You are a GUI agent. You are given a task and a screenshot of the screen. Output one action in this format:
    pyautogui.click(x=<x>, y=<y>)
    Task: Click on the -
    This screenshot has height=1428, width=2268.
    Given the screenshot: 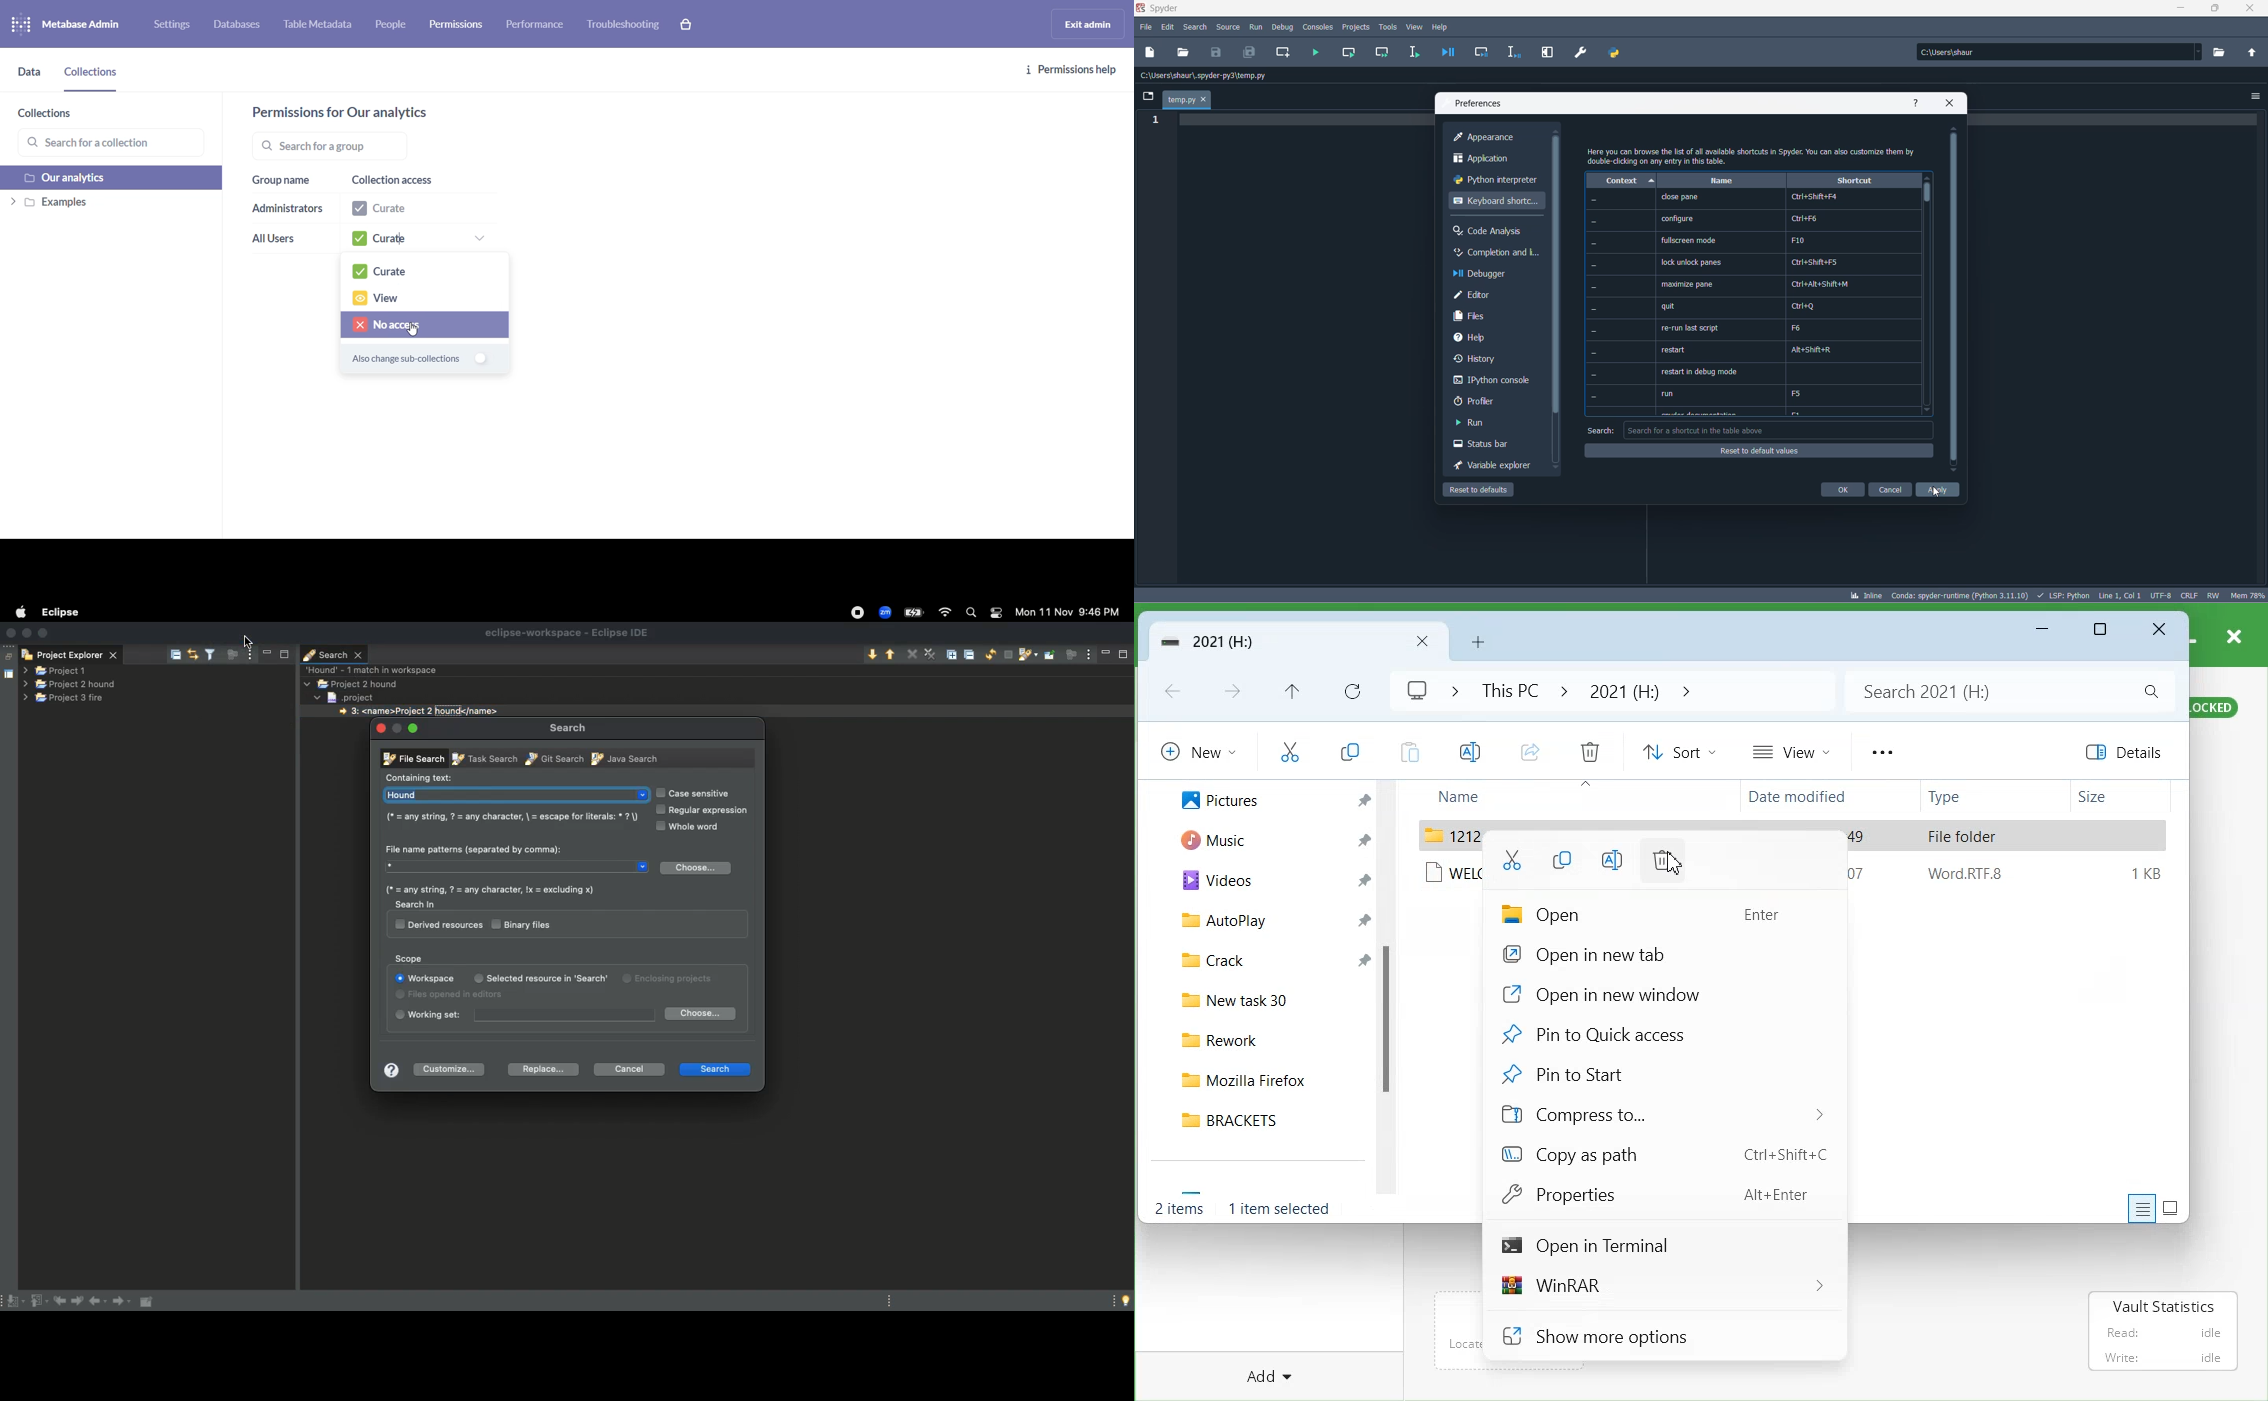 What is the action you would take?
    pyautogui.click(x=1593, y=307)
    